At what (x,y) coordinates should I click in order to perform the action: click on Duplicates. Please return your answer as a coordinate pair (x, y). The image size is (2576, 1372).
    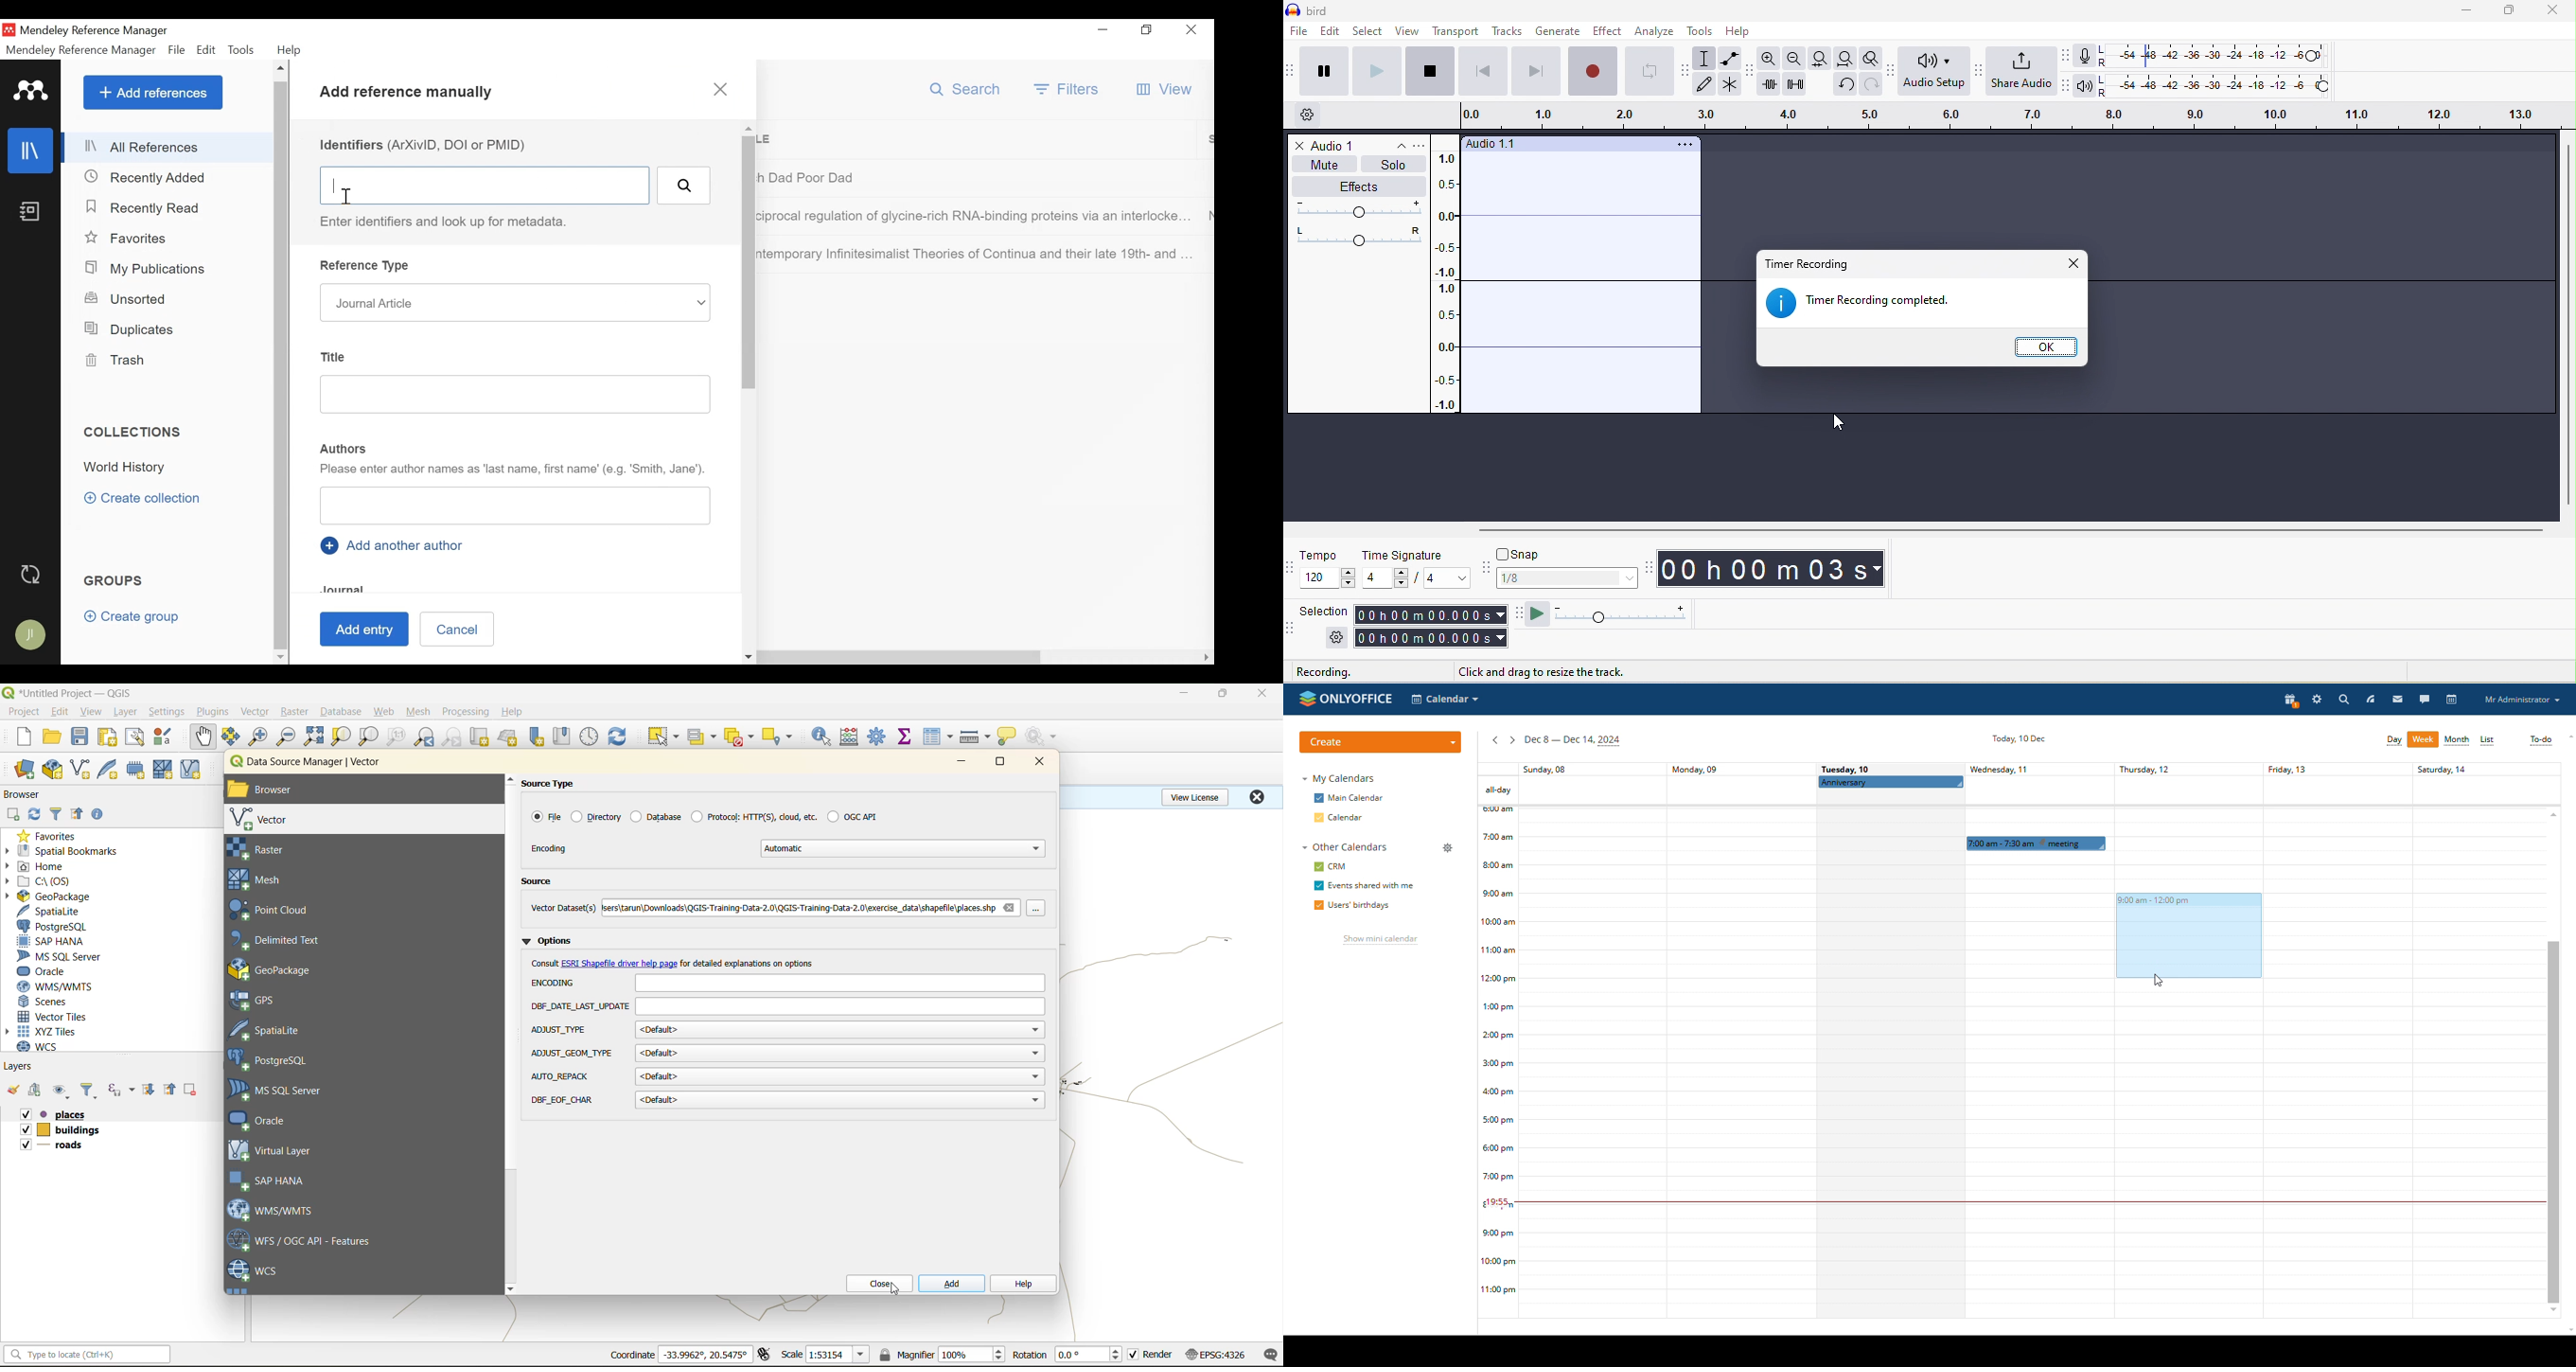
    Looking at the image, I should click on (131, 328).